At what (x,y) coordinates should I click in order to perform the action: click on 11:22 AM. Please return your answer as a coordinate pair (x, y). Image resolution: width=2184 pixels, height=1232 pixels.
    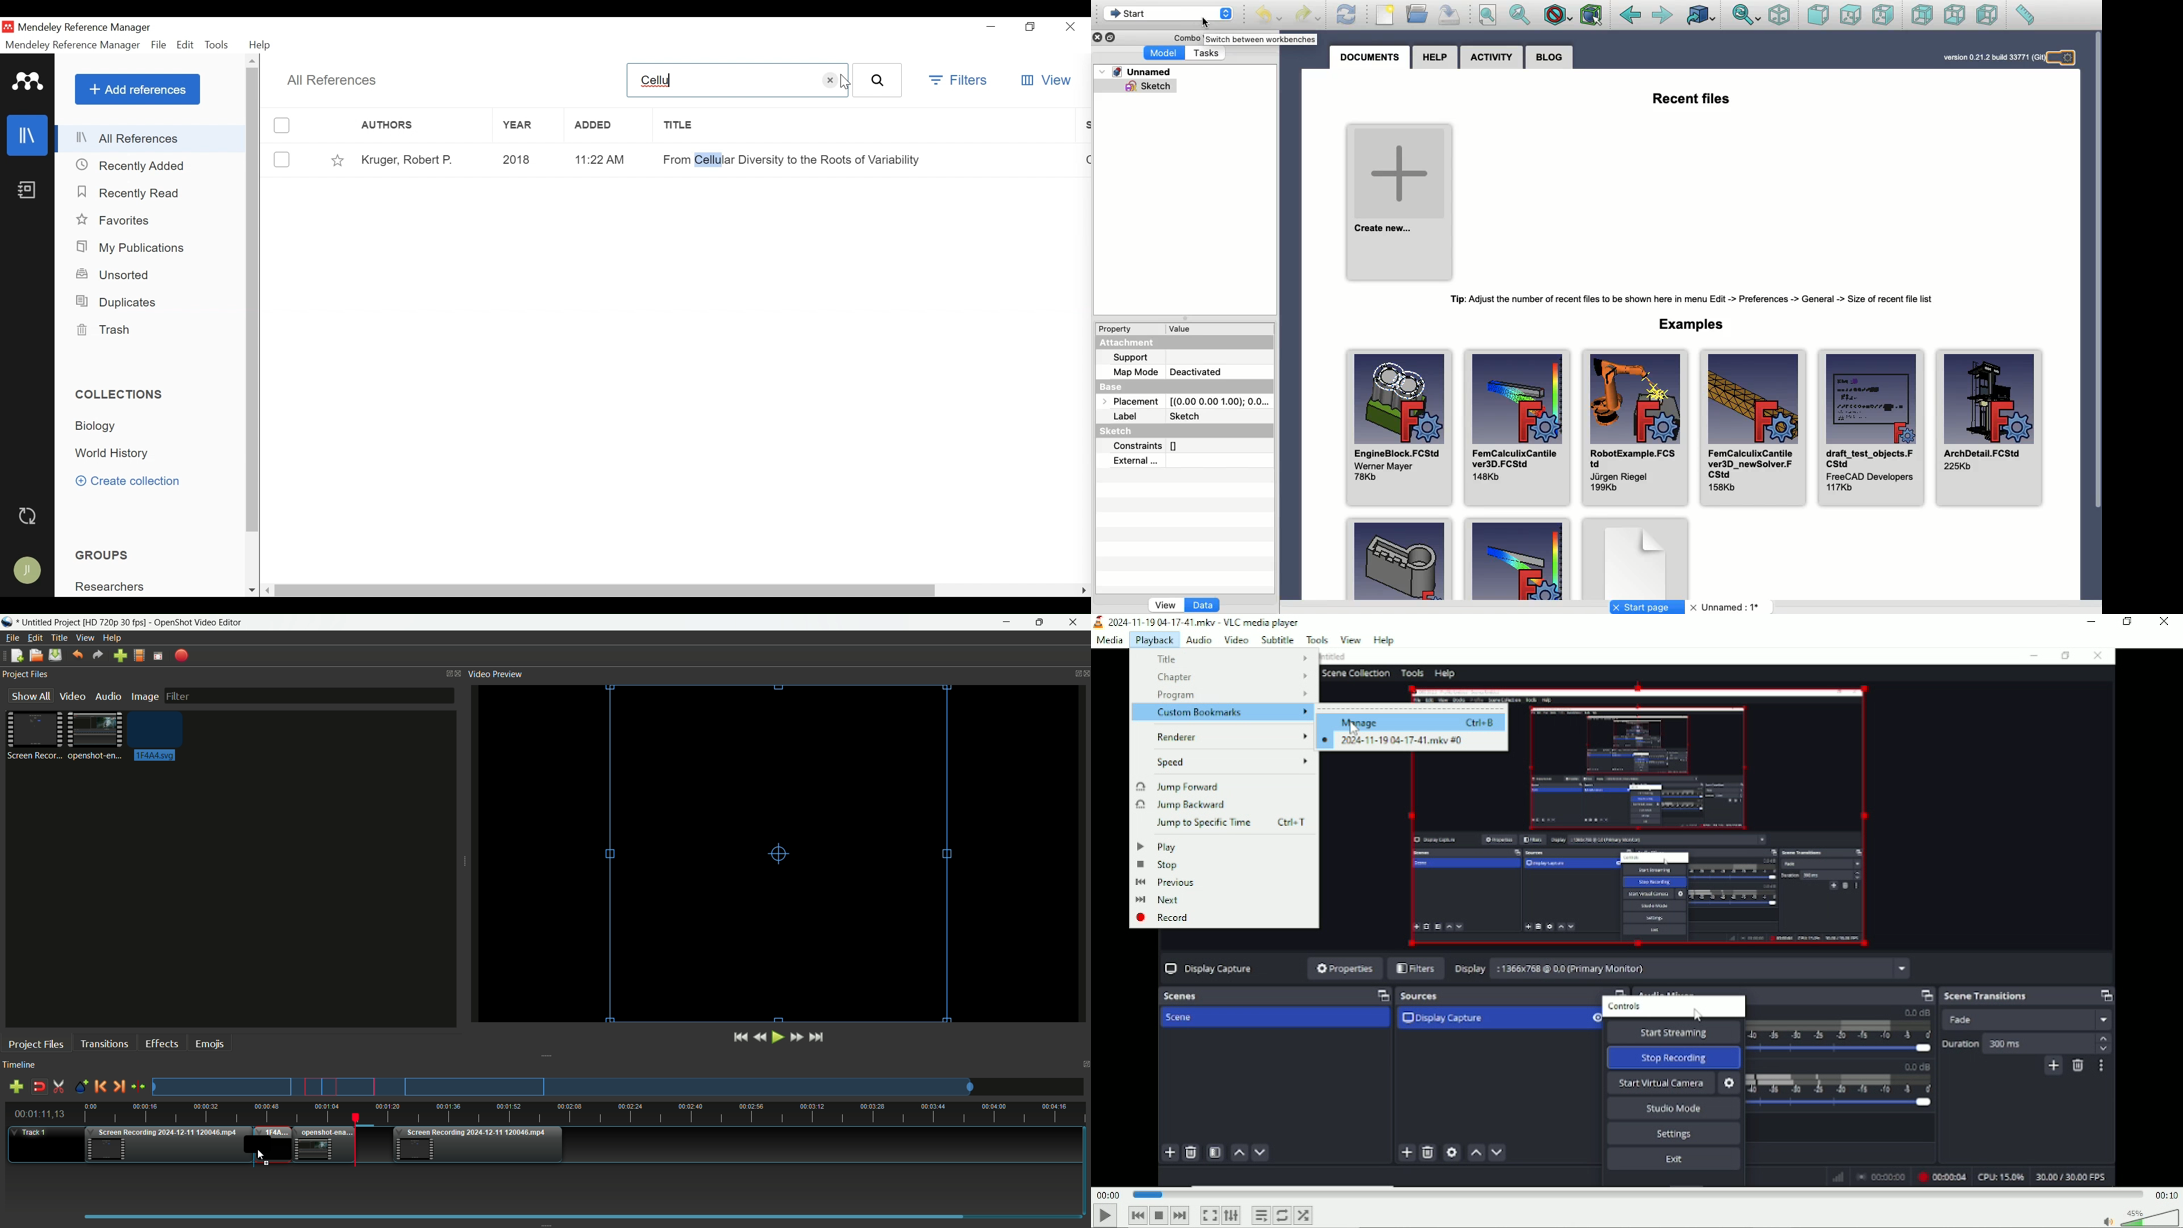
    Looking at the image, I should click on (604, 159).